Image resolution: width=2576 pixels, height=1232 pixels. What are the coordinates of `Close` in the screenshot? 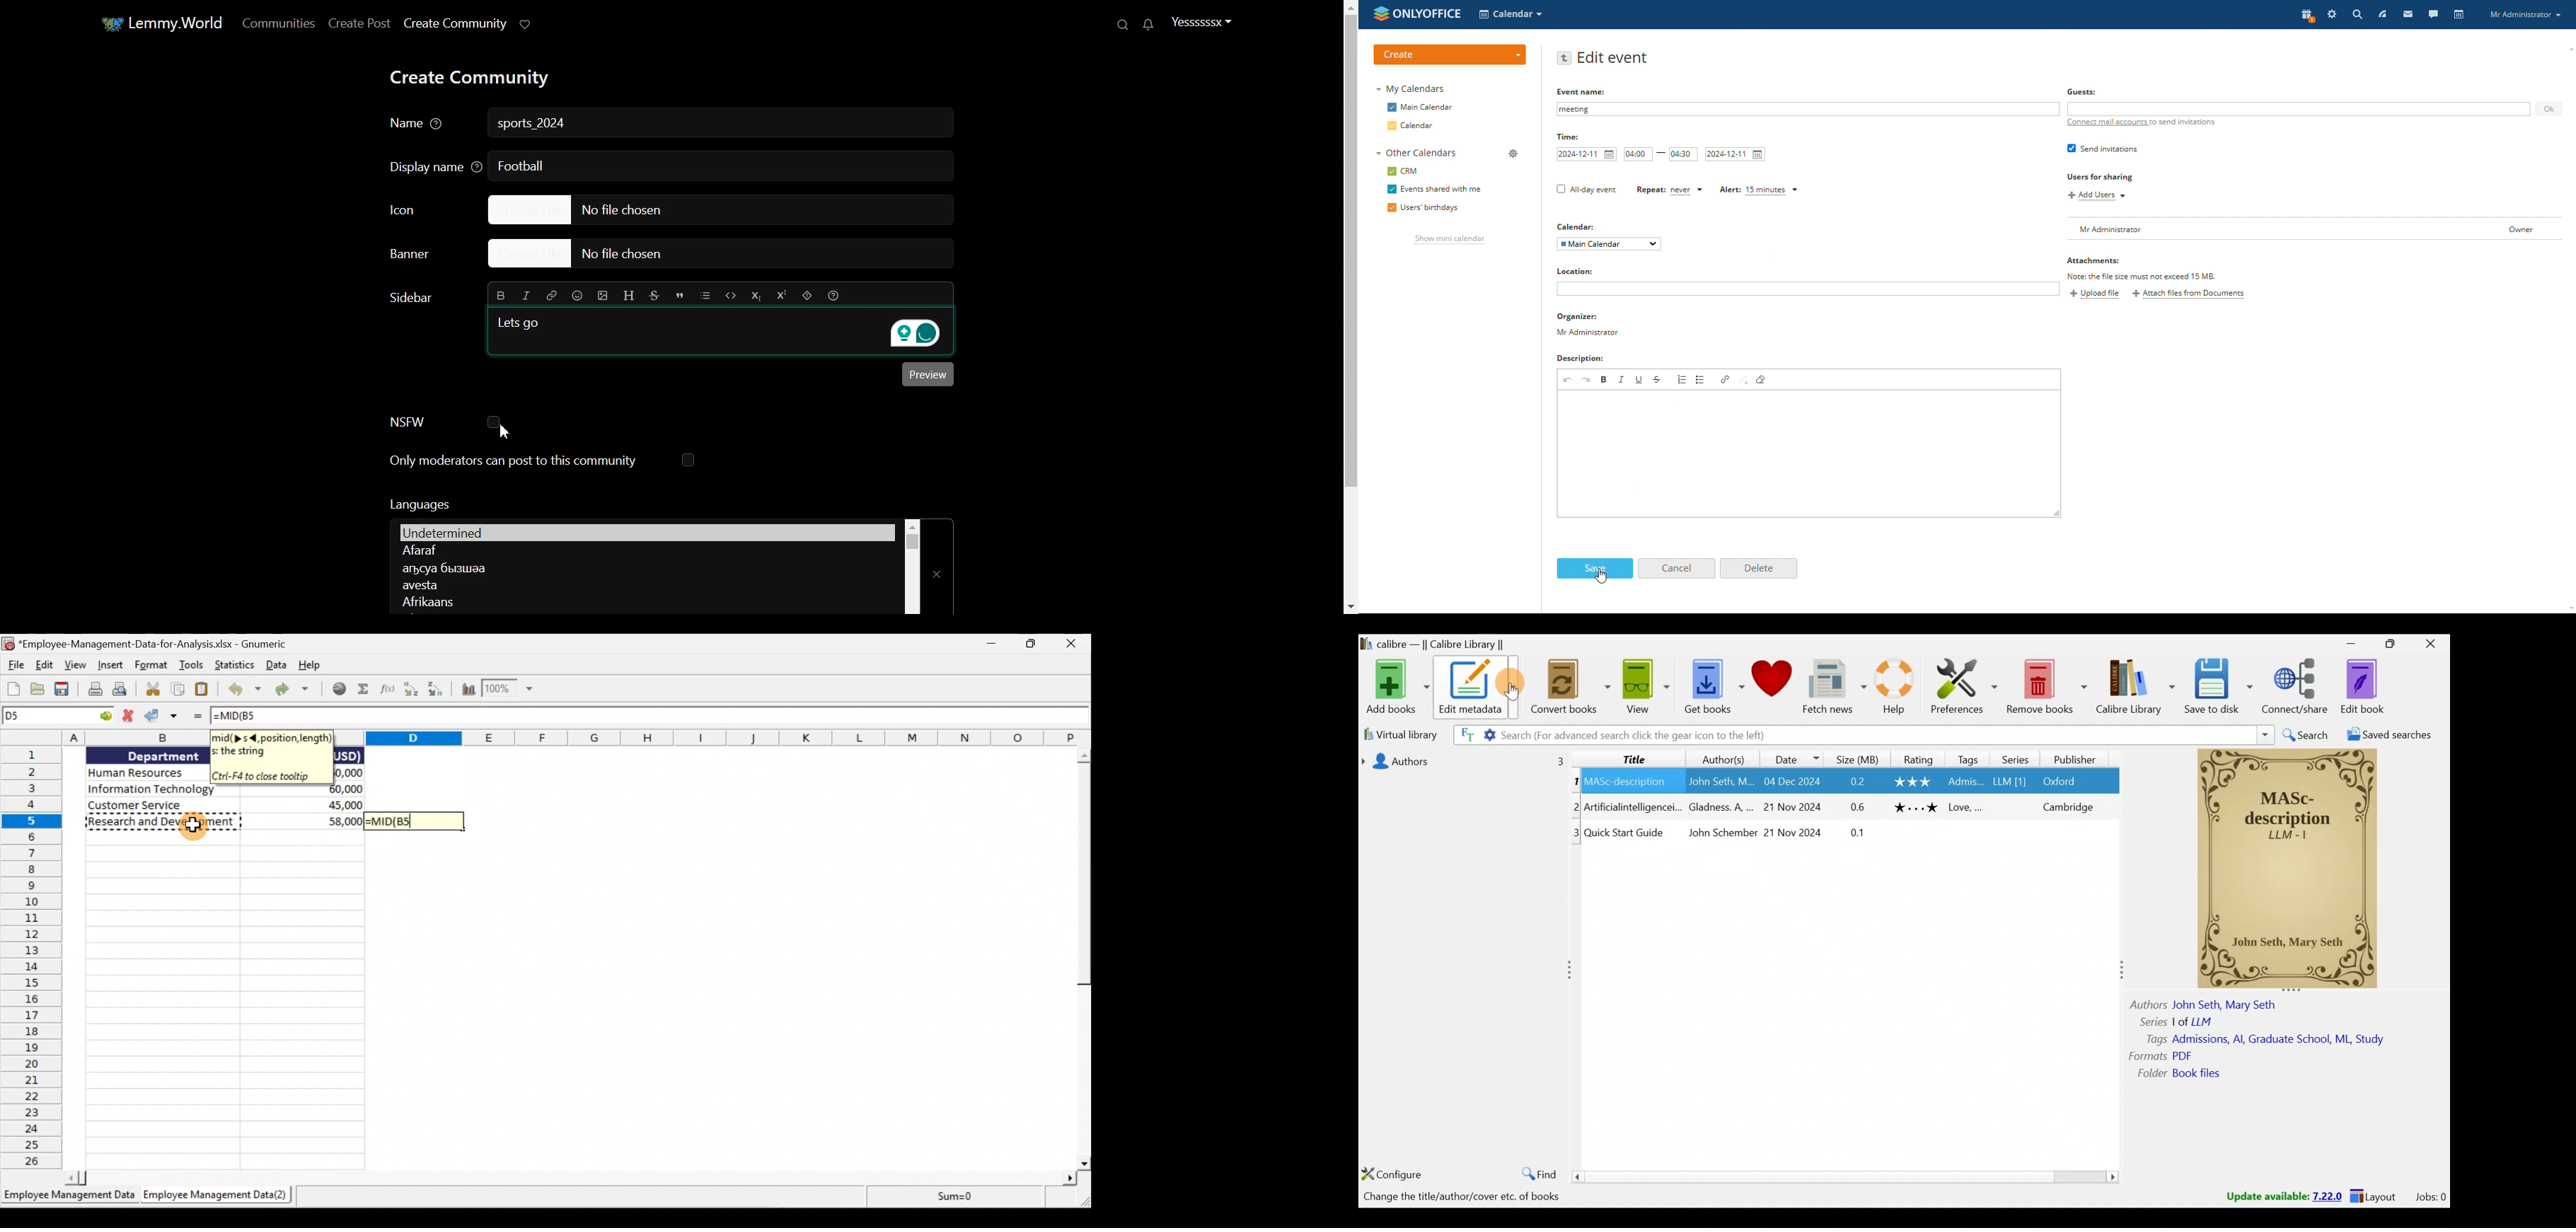 It's located at (1072, 644).